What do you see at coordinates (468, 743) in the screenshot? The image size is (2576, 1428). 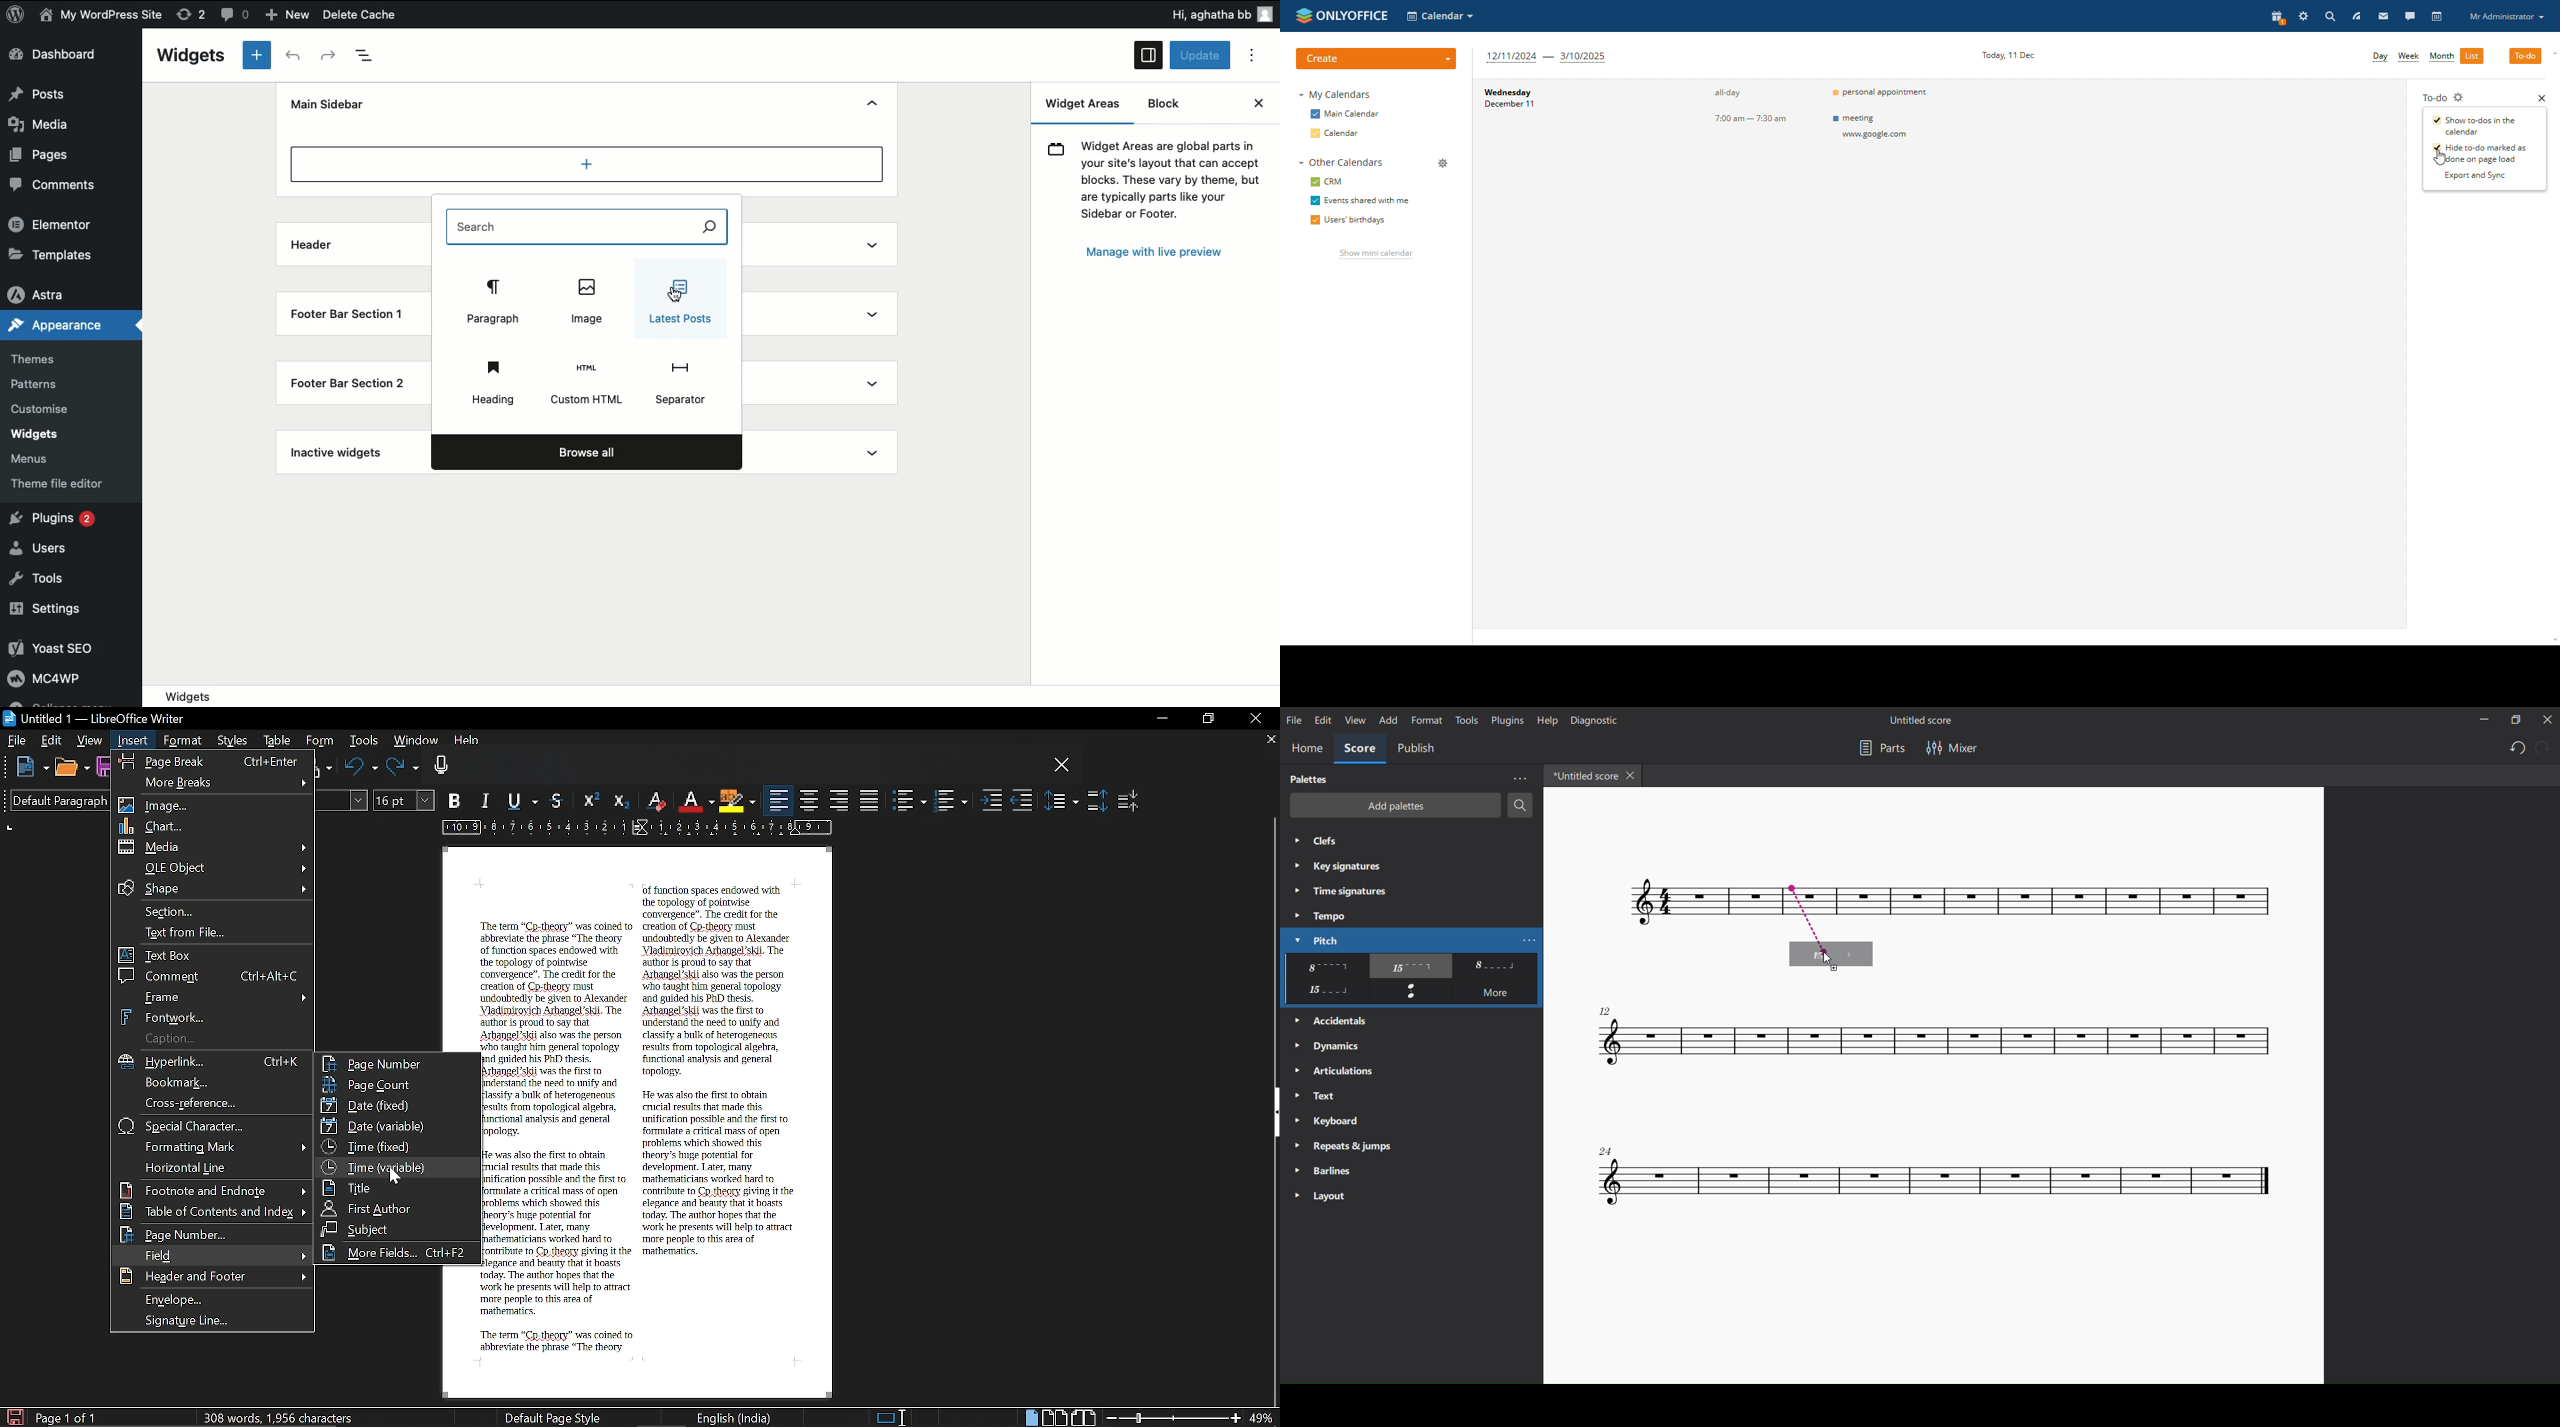 I see `Help` at bounding box center [468, 743].